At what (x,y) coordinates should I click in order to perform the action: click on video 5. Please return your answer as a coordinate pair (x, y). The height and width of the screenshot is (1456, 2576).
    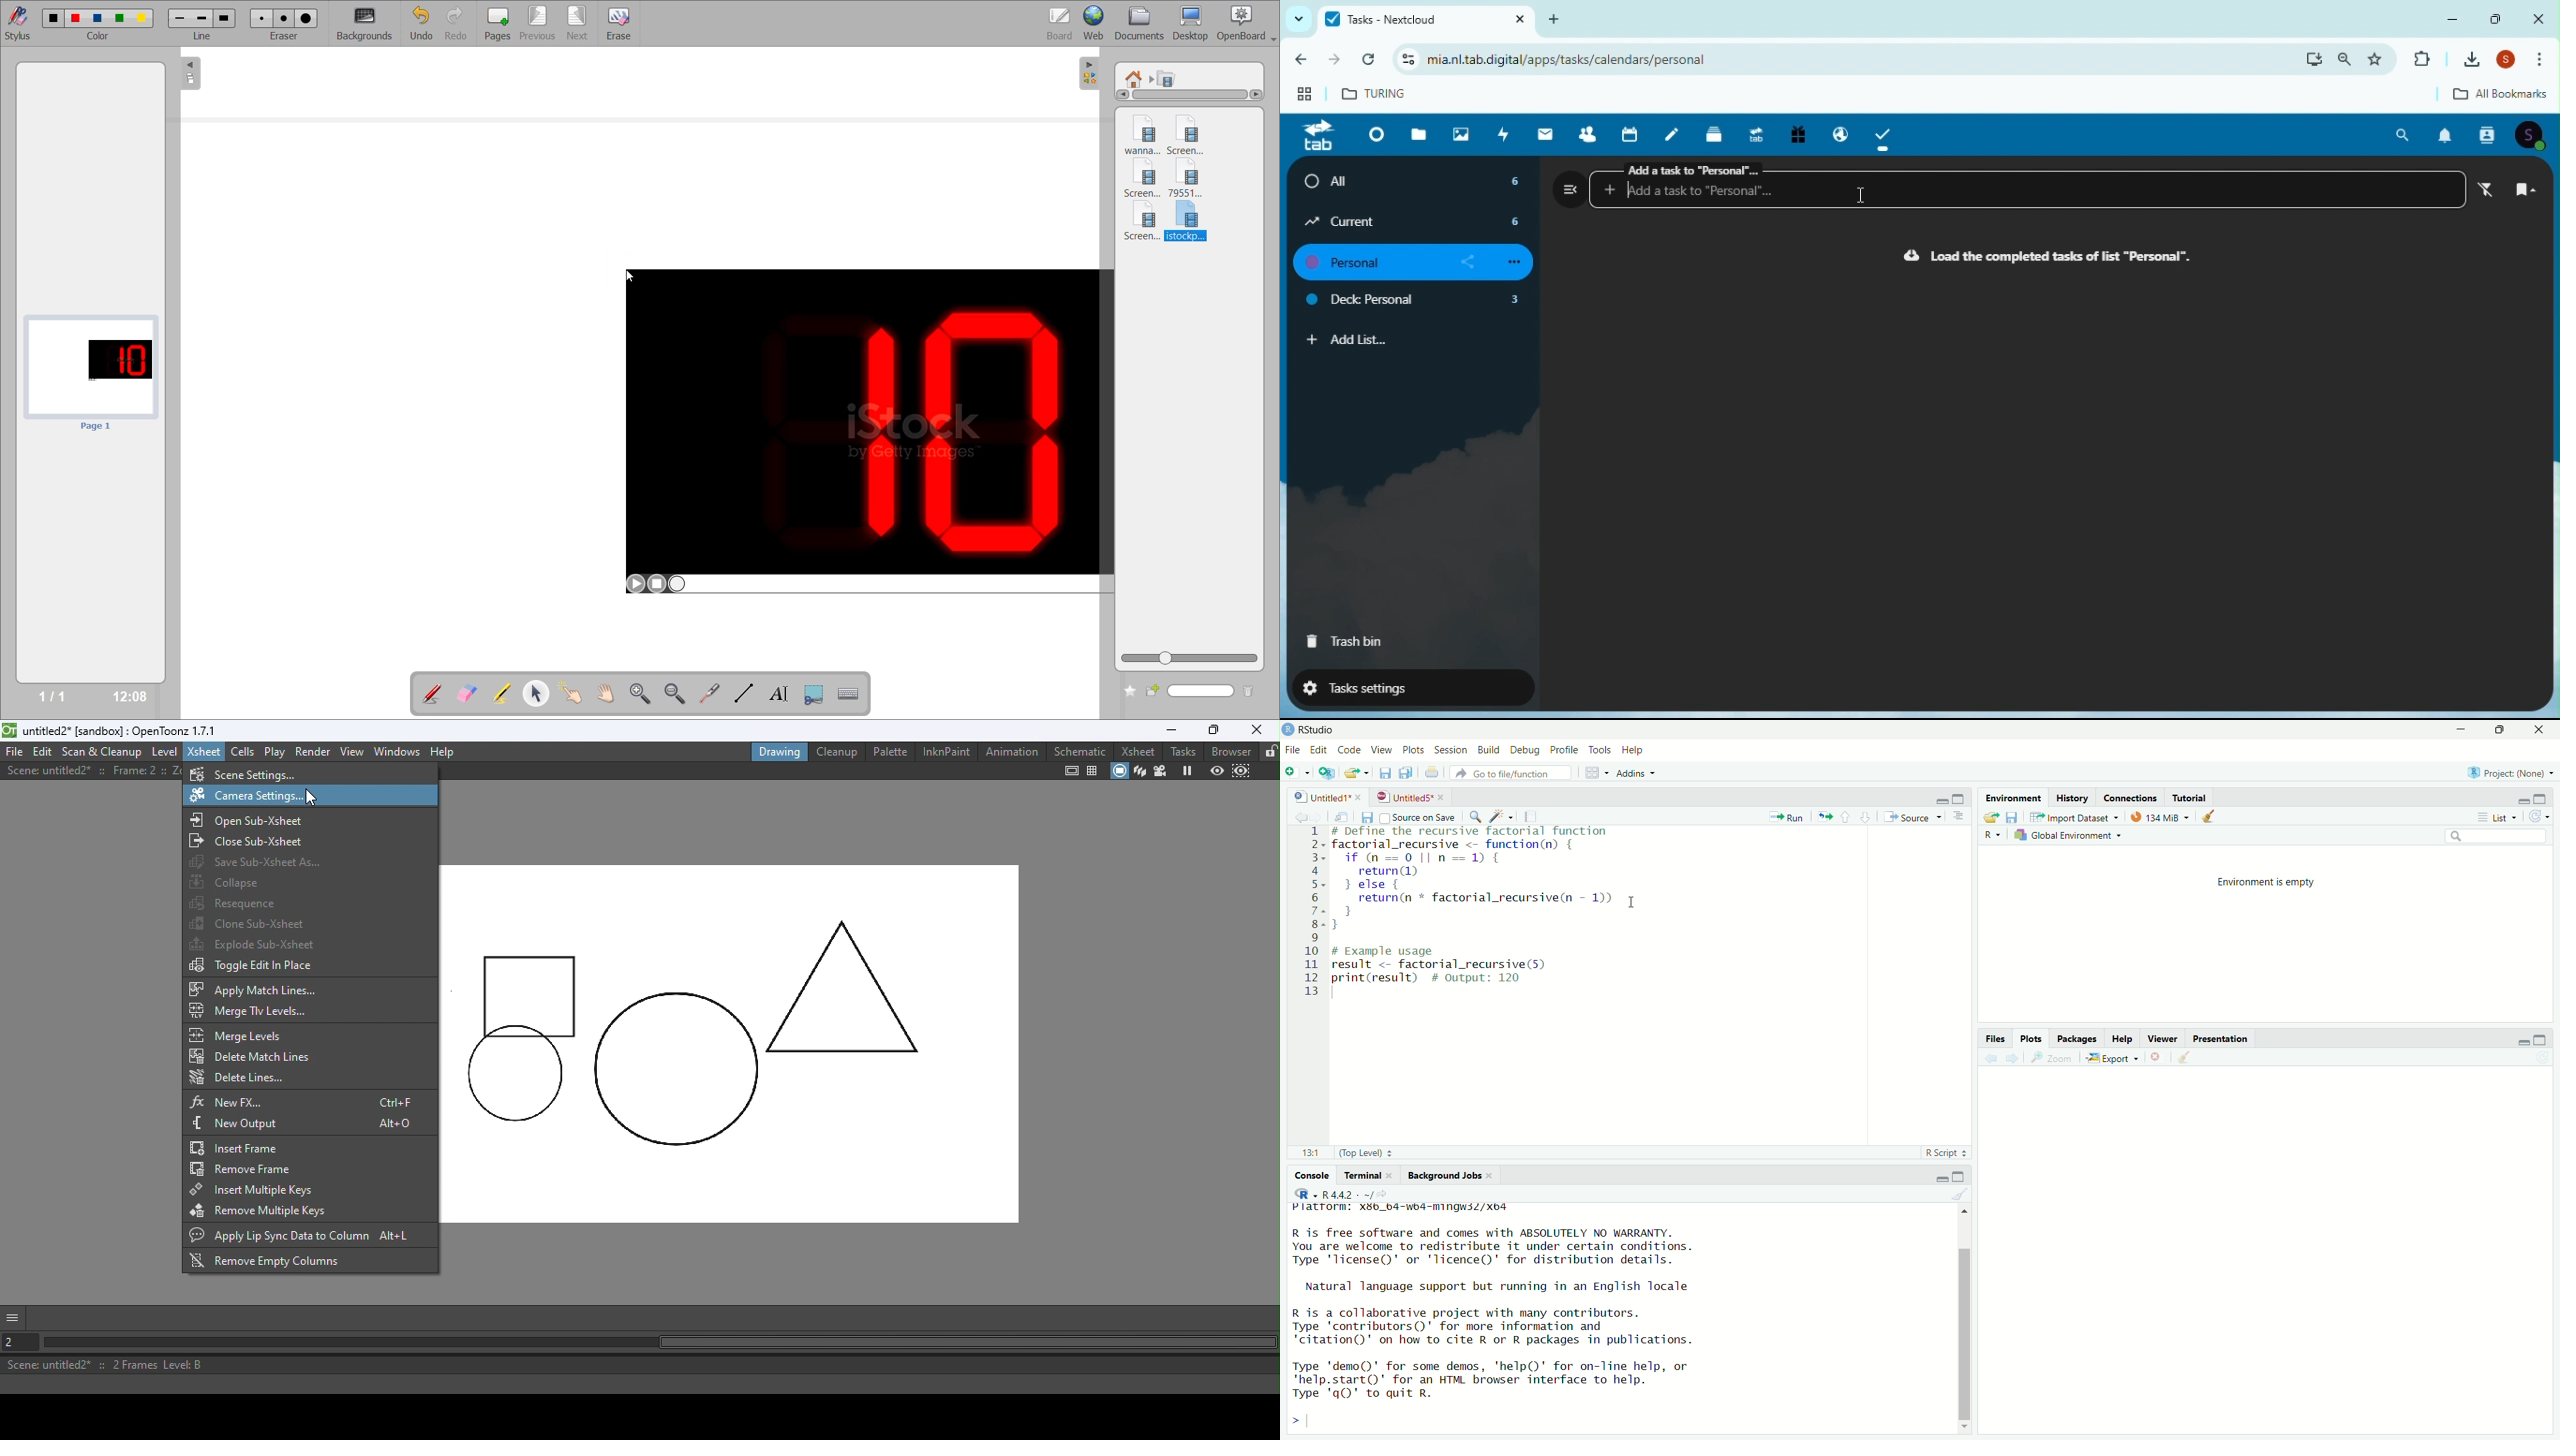
    Looking at the image, I should click on (1139, 224).